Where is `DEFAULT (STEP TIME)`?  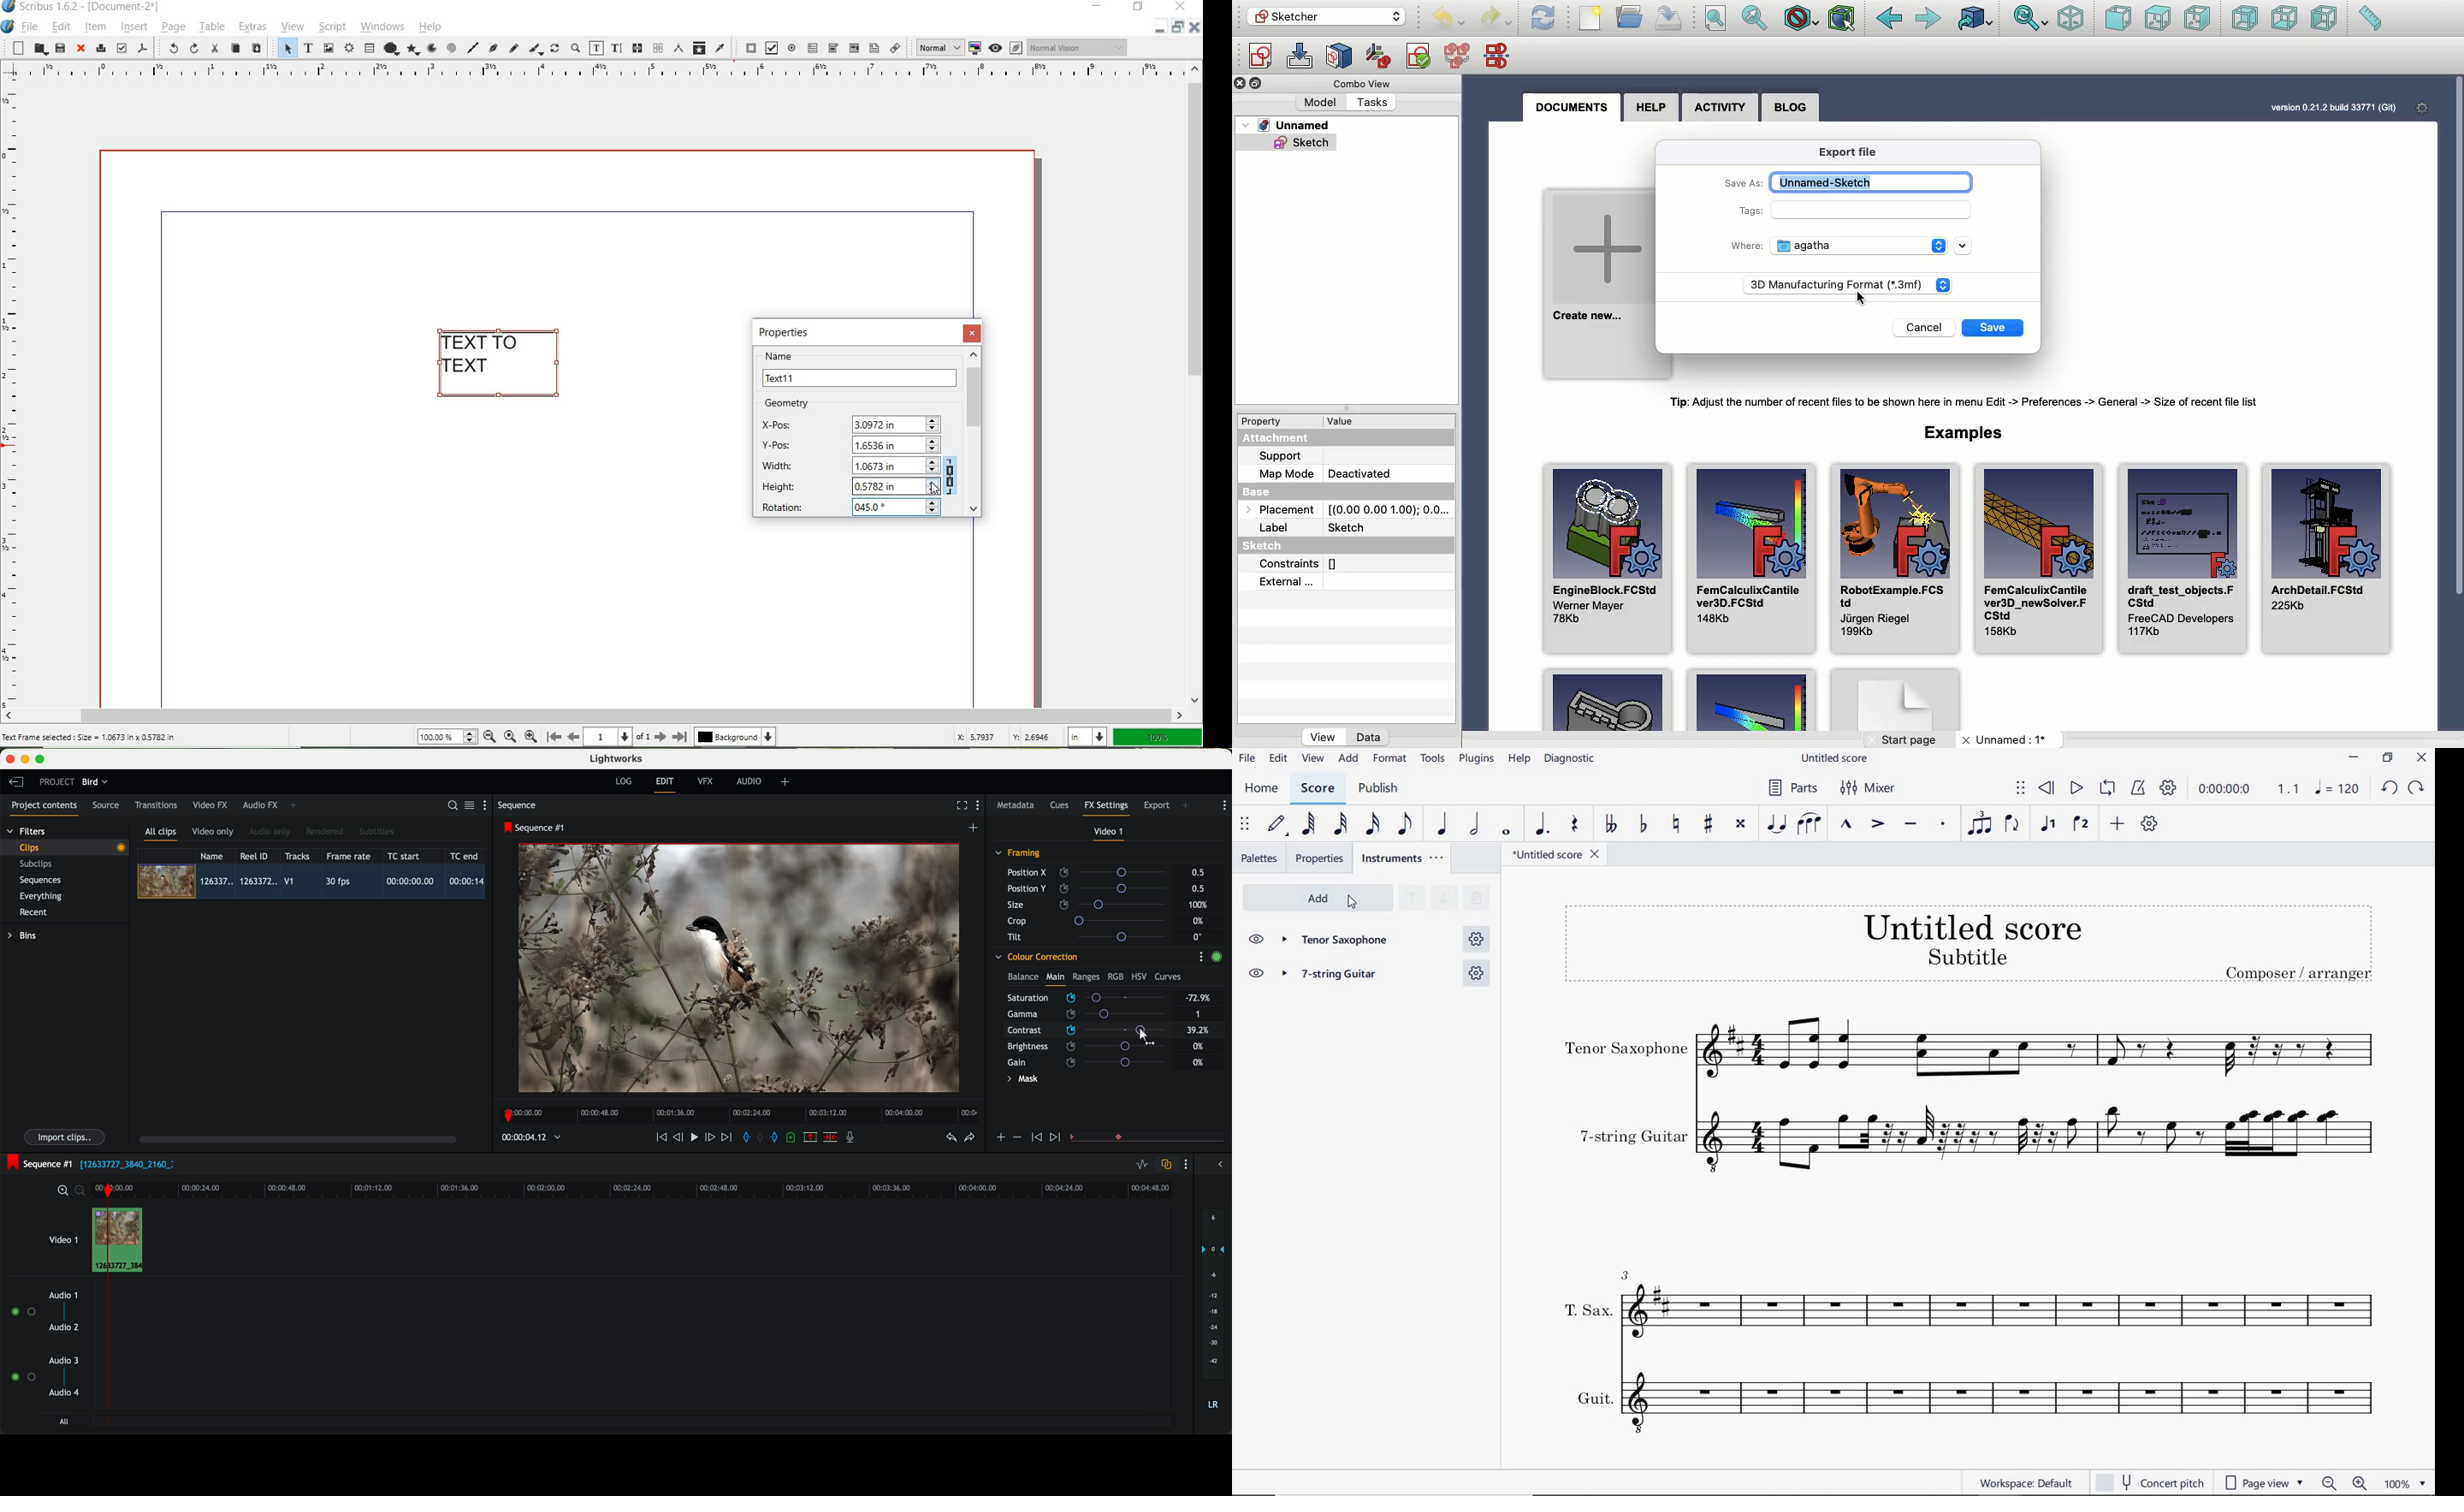 DEFAULT (STEP TIME) is located at coordinates (1276, 825).